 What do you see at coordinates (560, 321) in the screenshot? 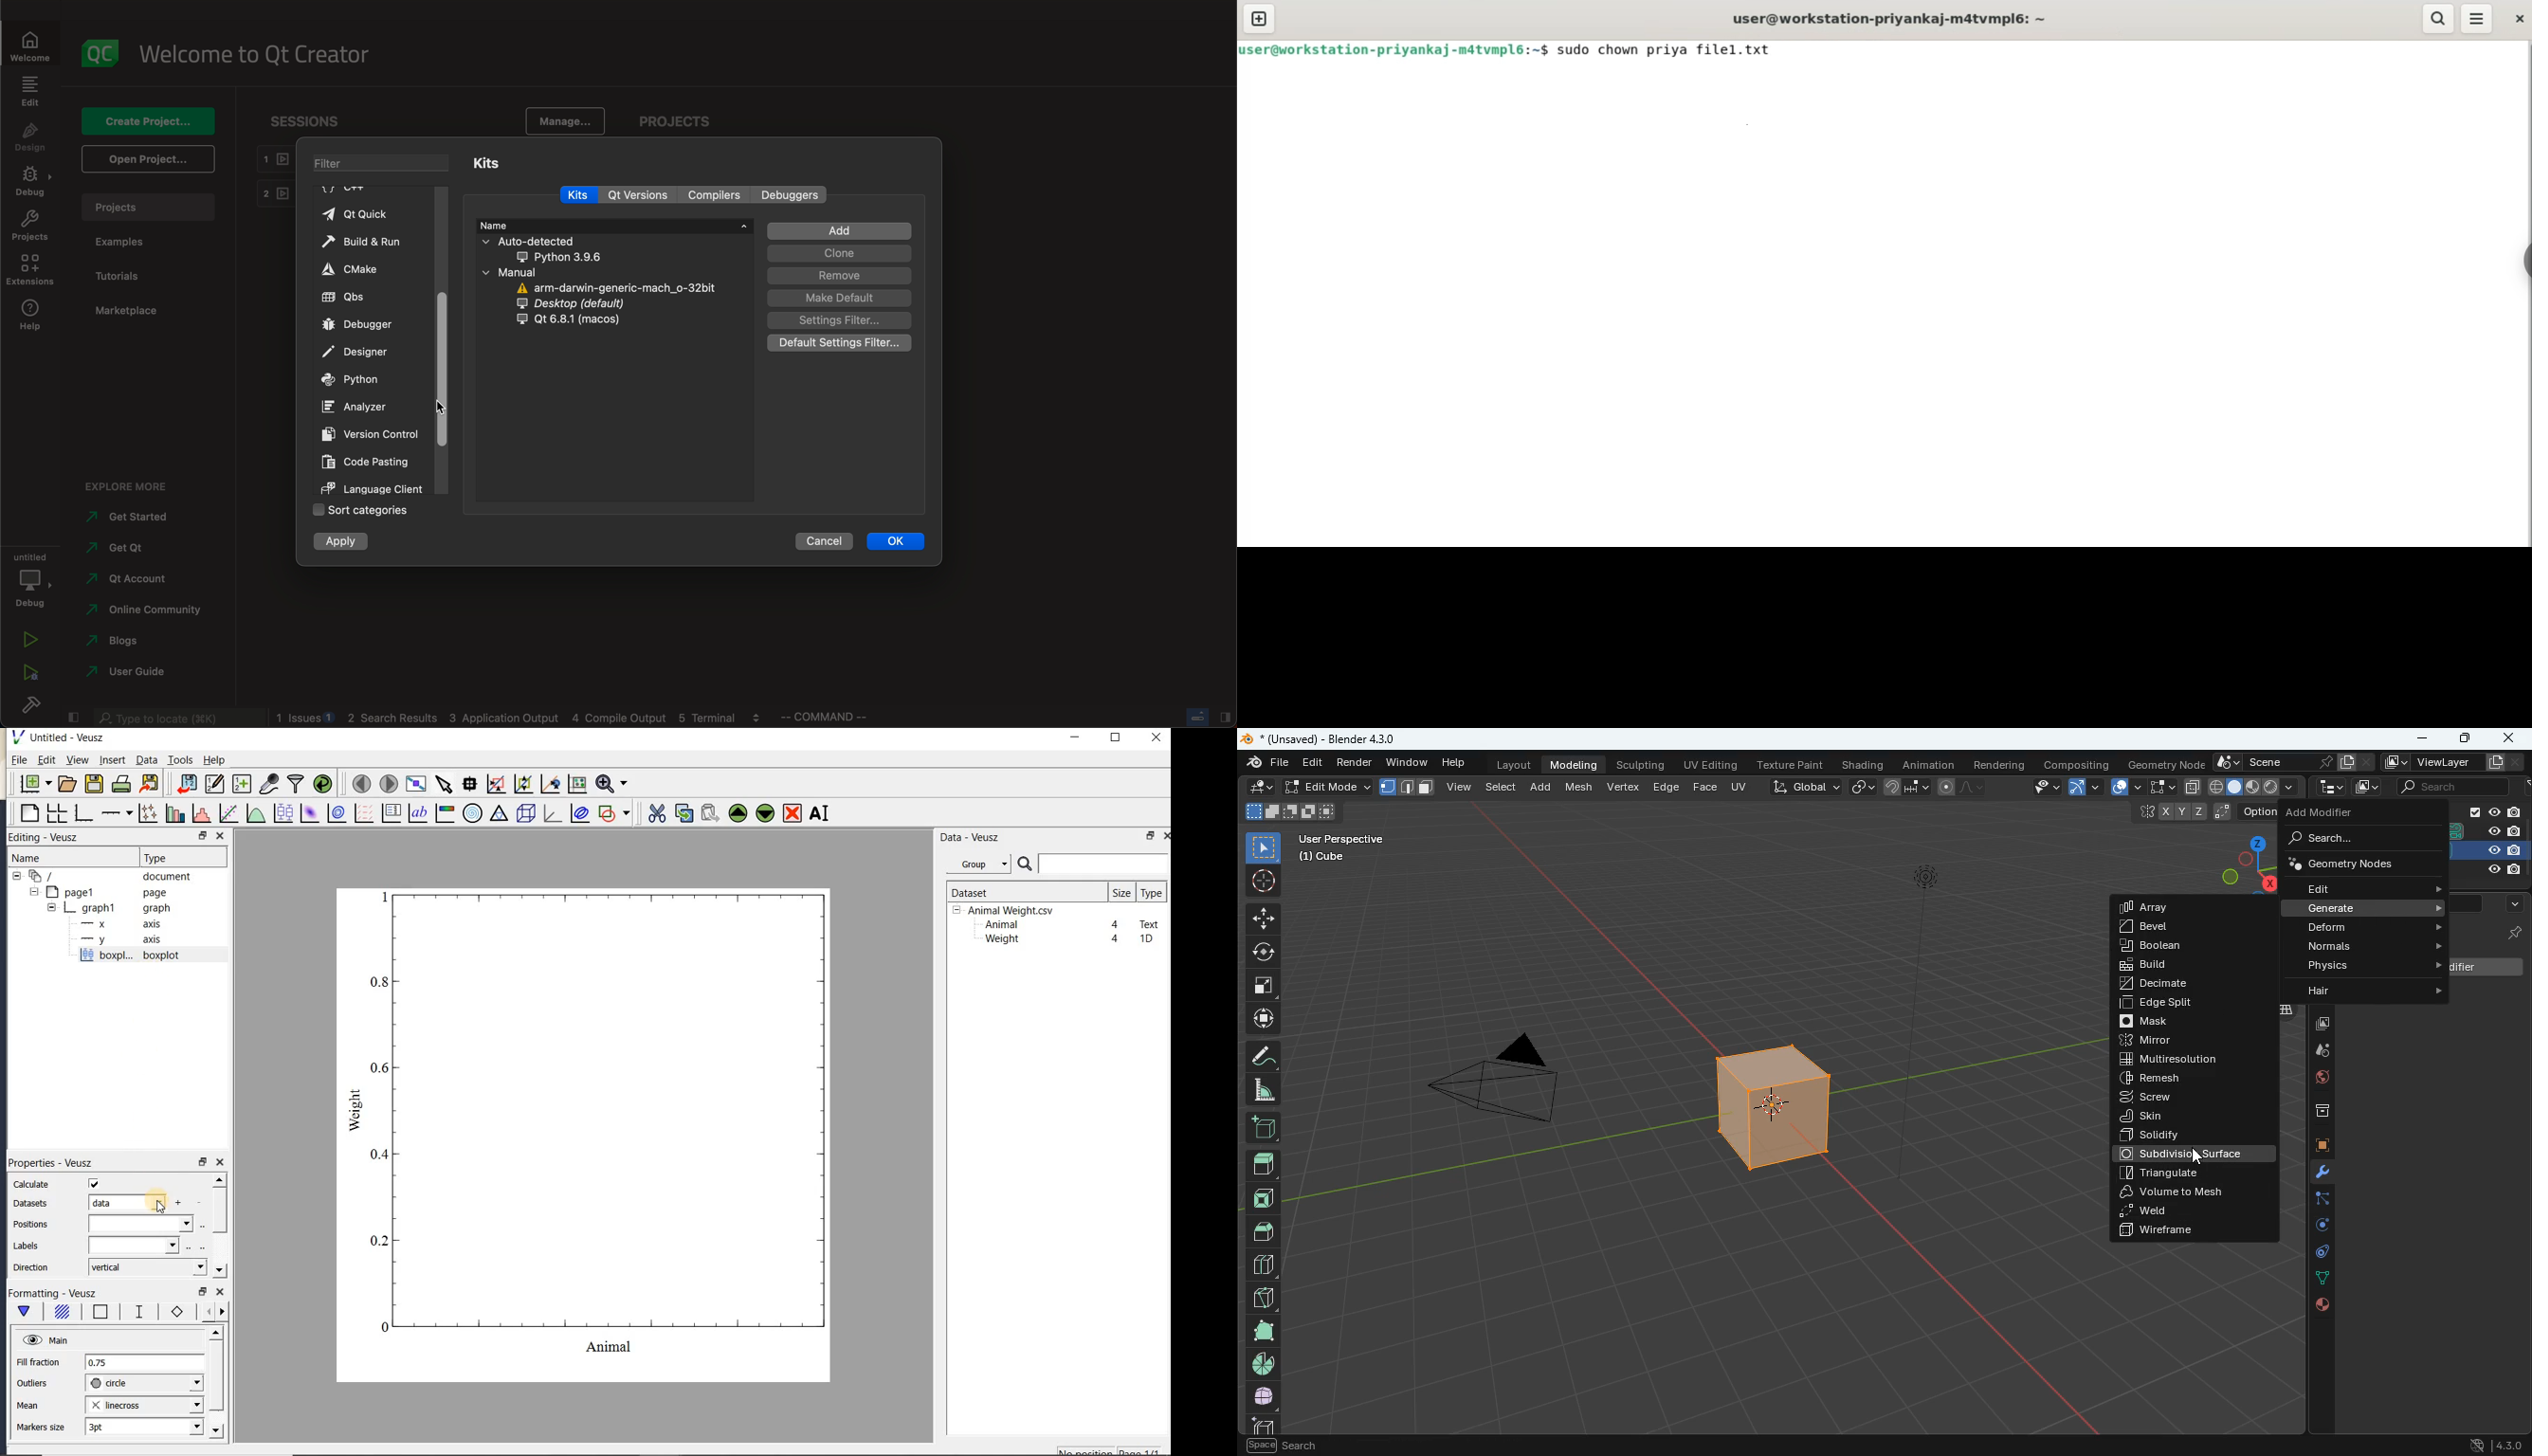
I see `qt ` at bounding box center [560, 321].